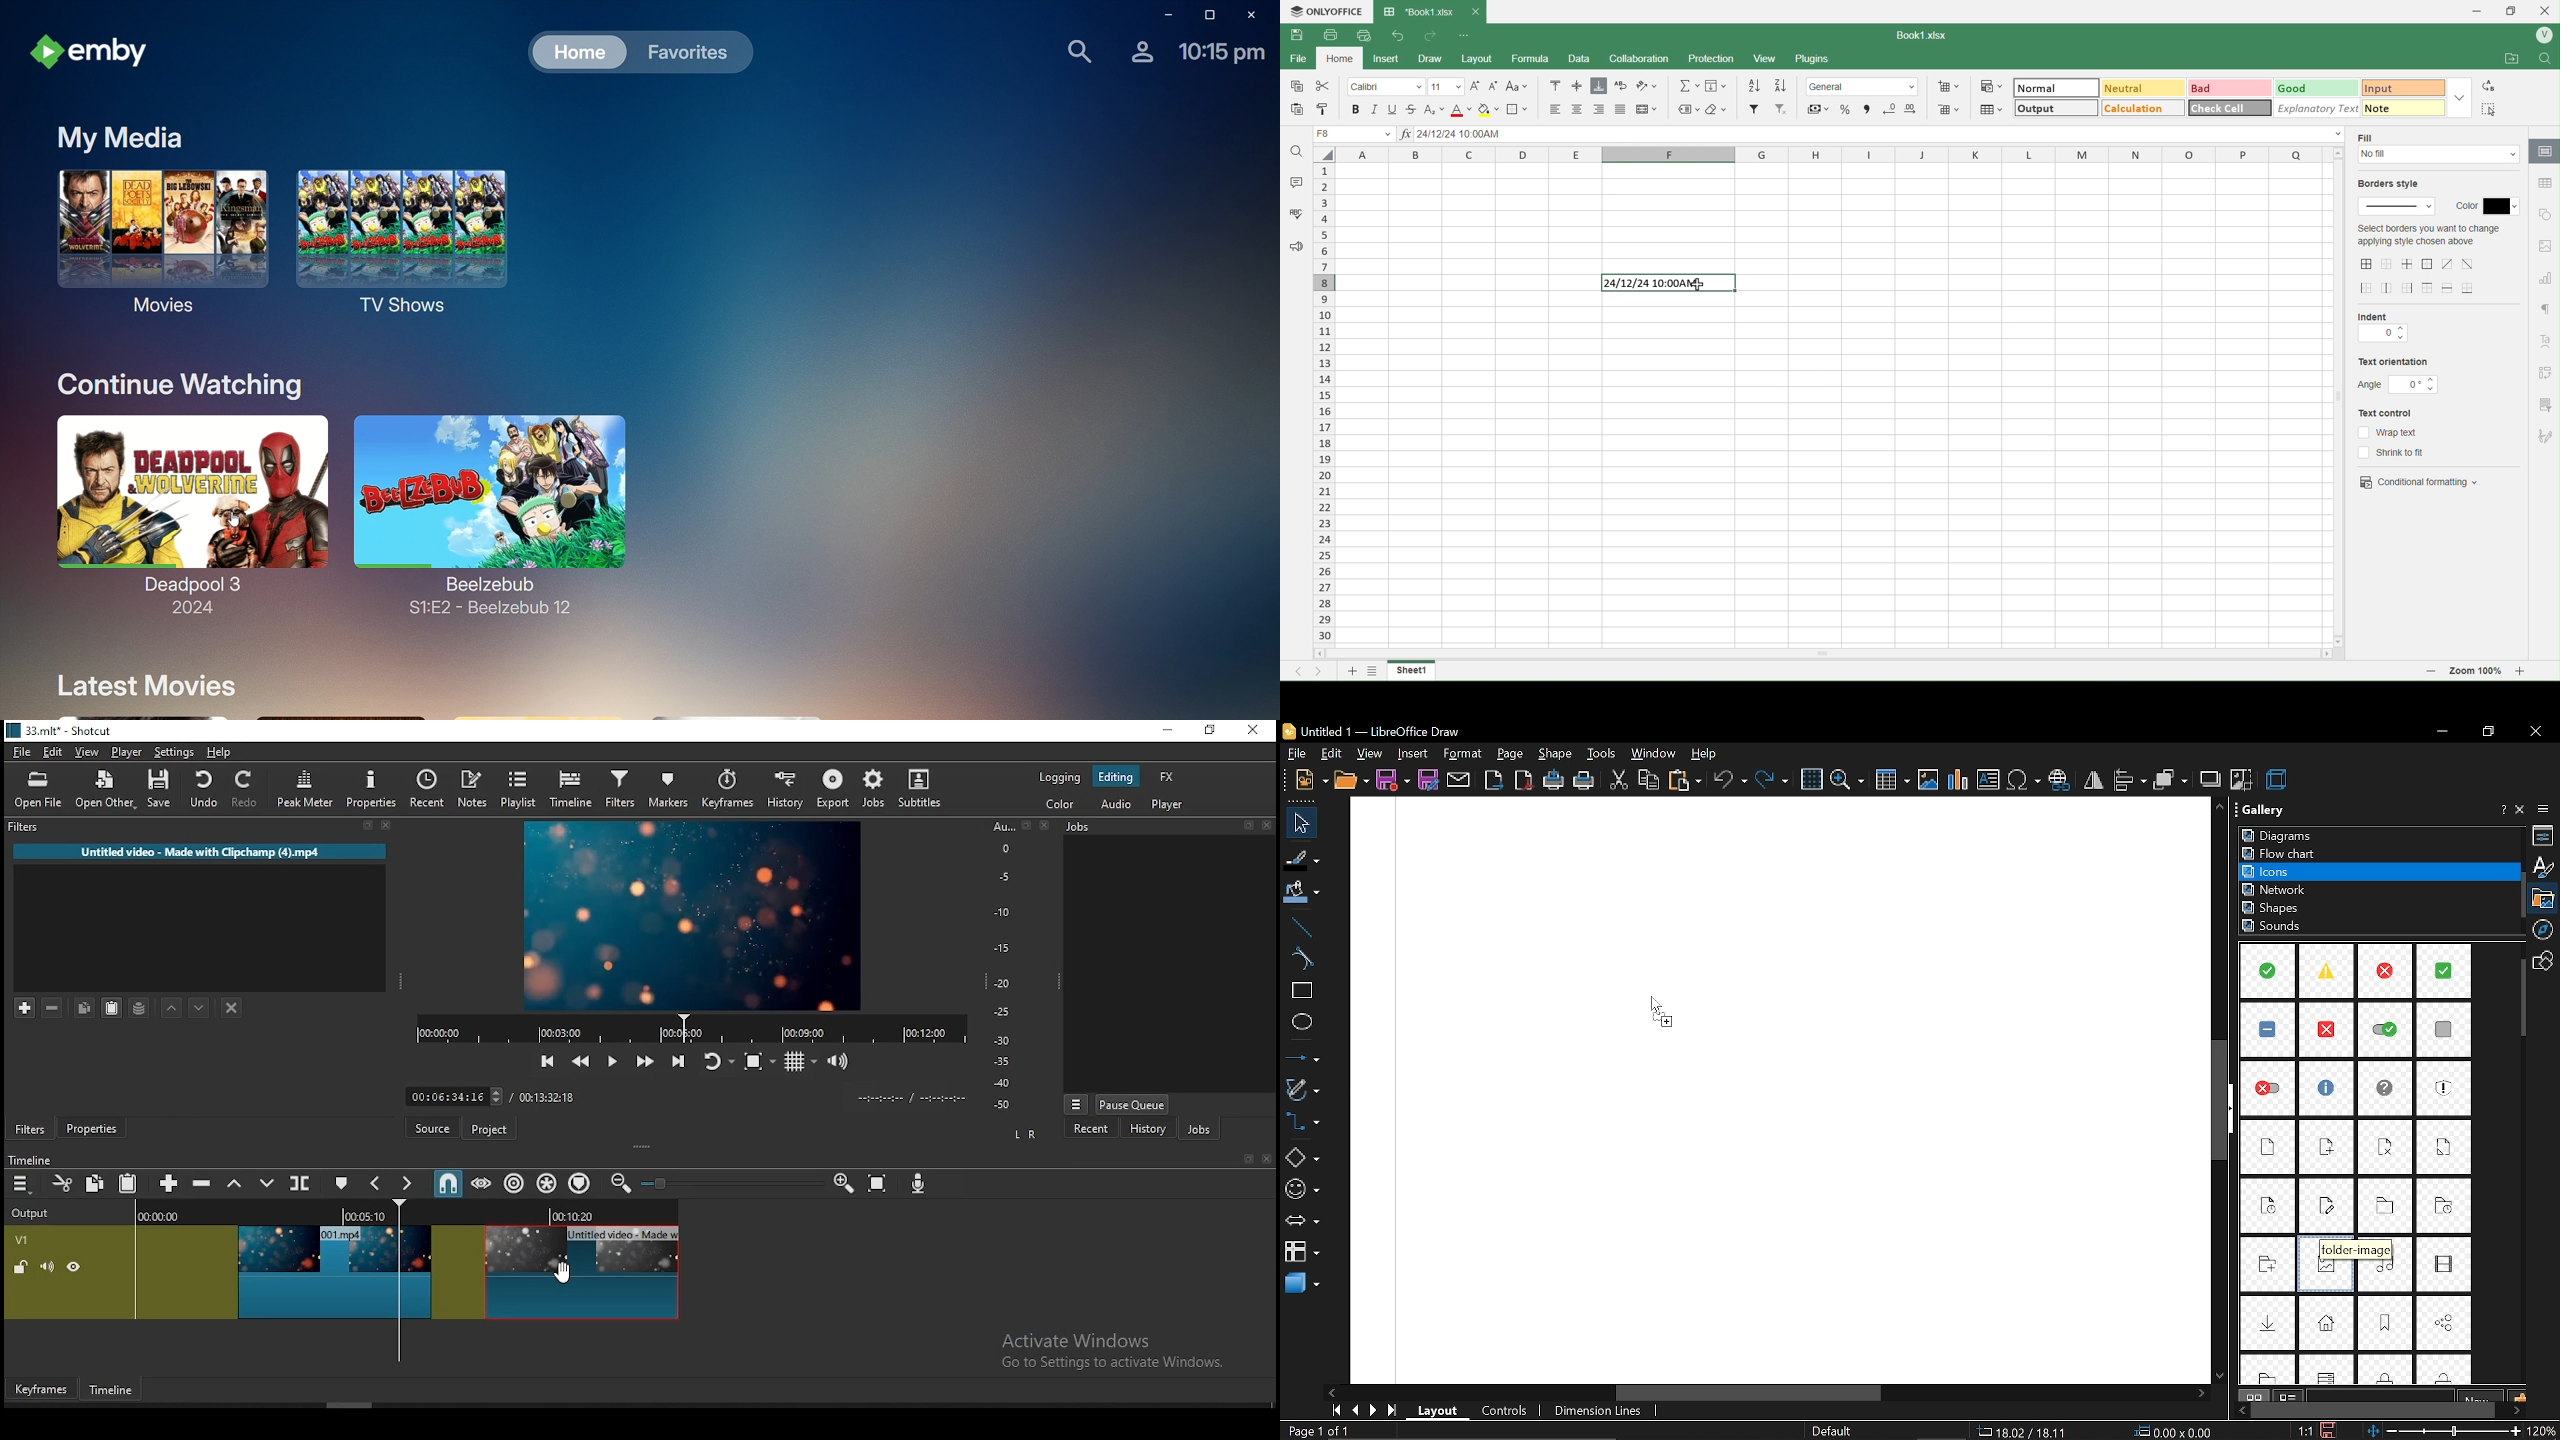  Describe the element at coordinates (1117, 804) in the screenshot. I see `audio` at that location.